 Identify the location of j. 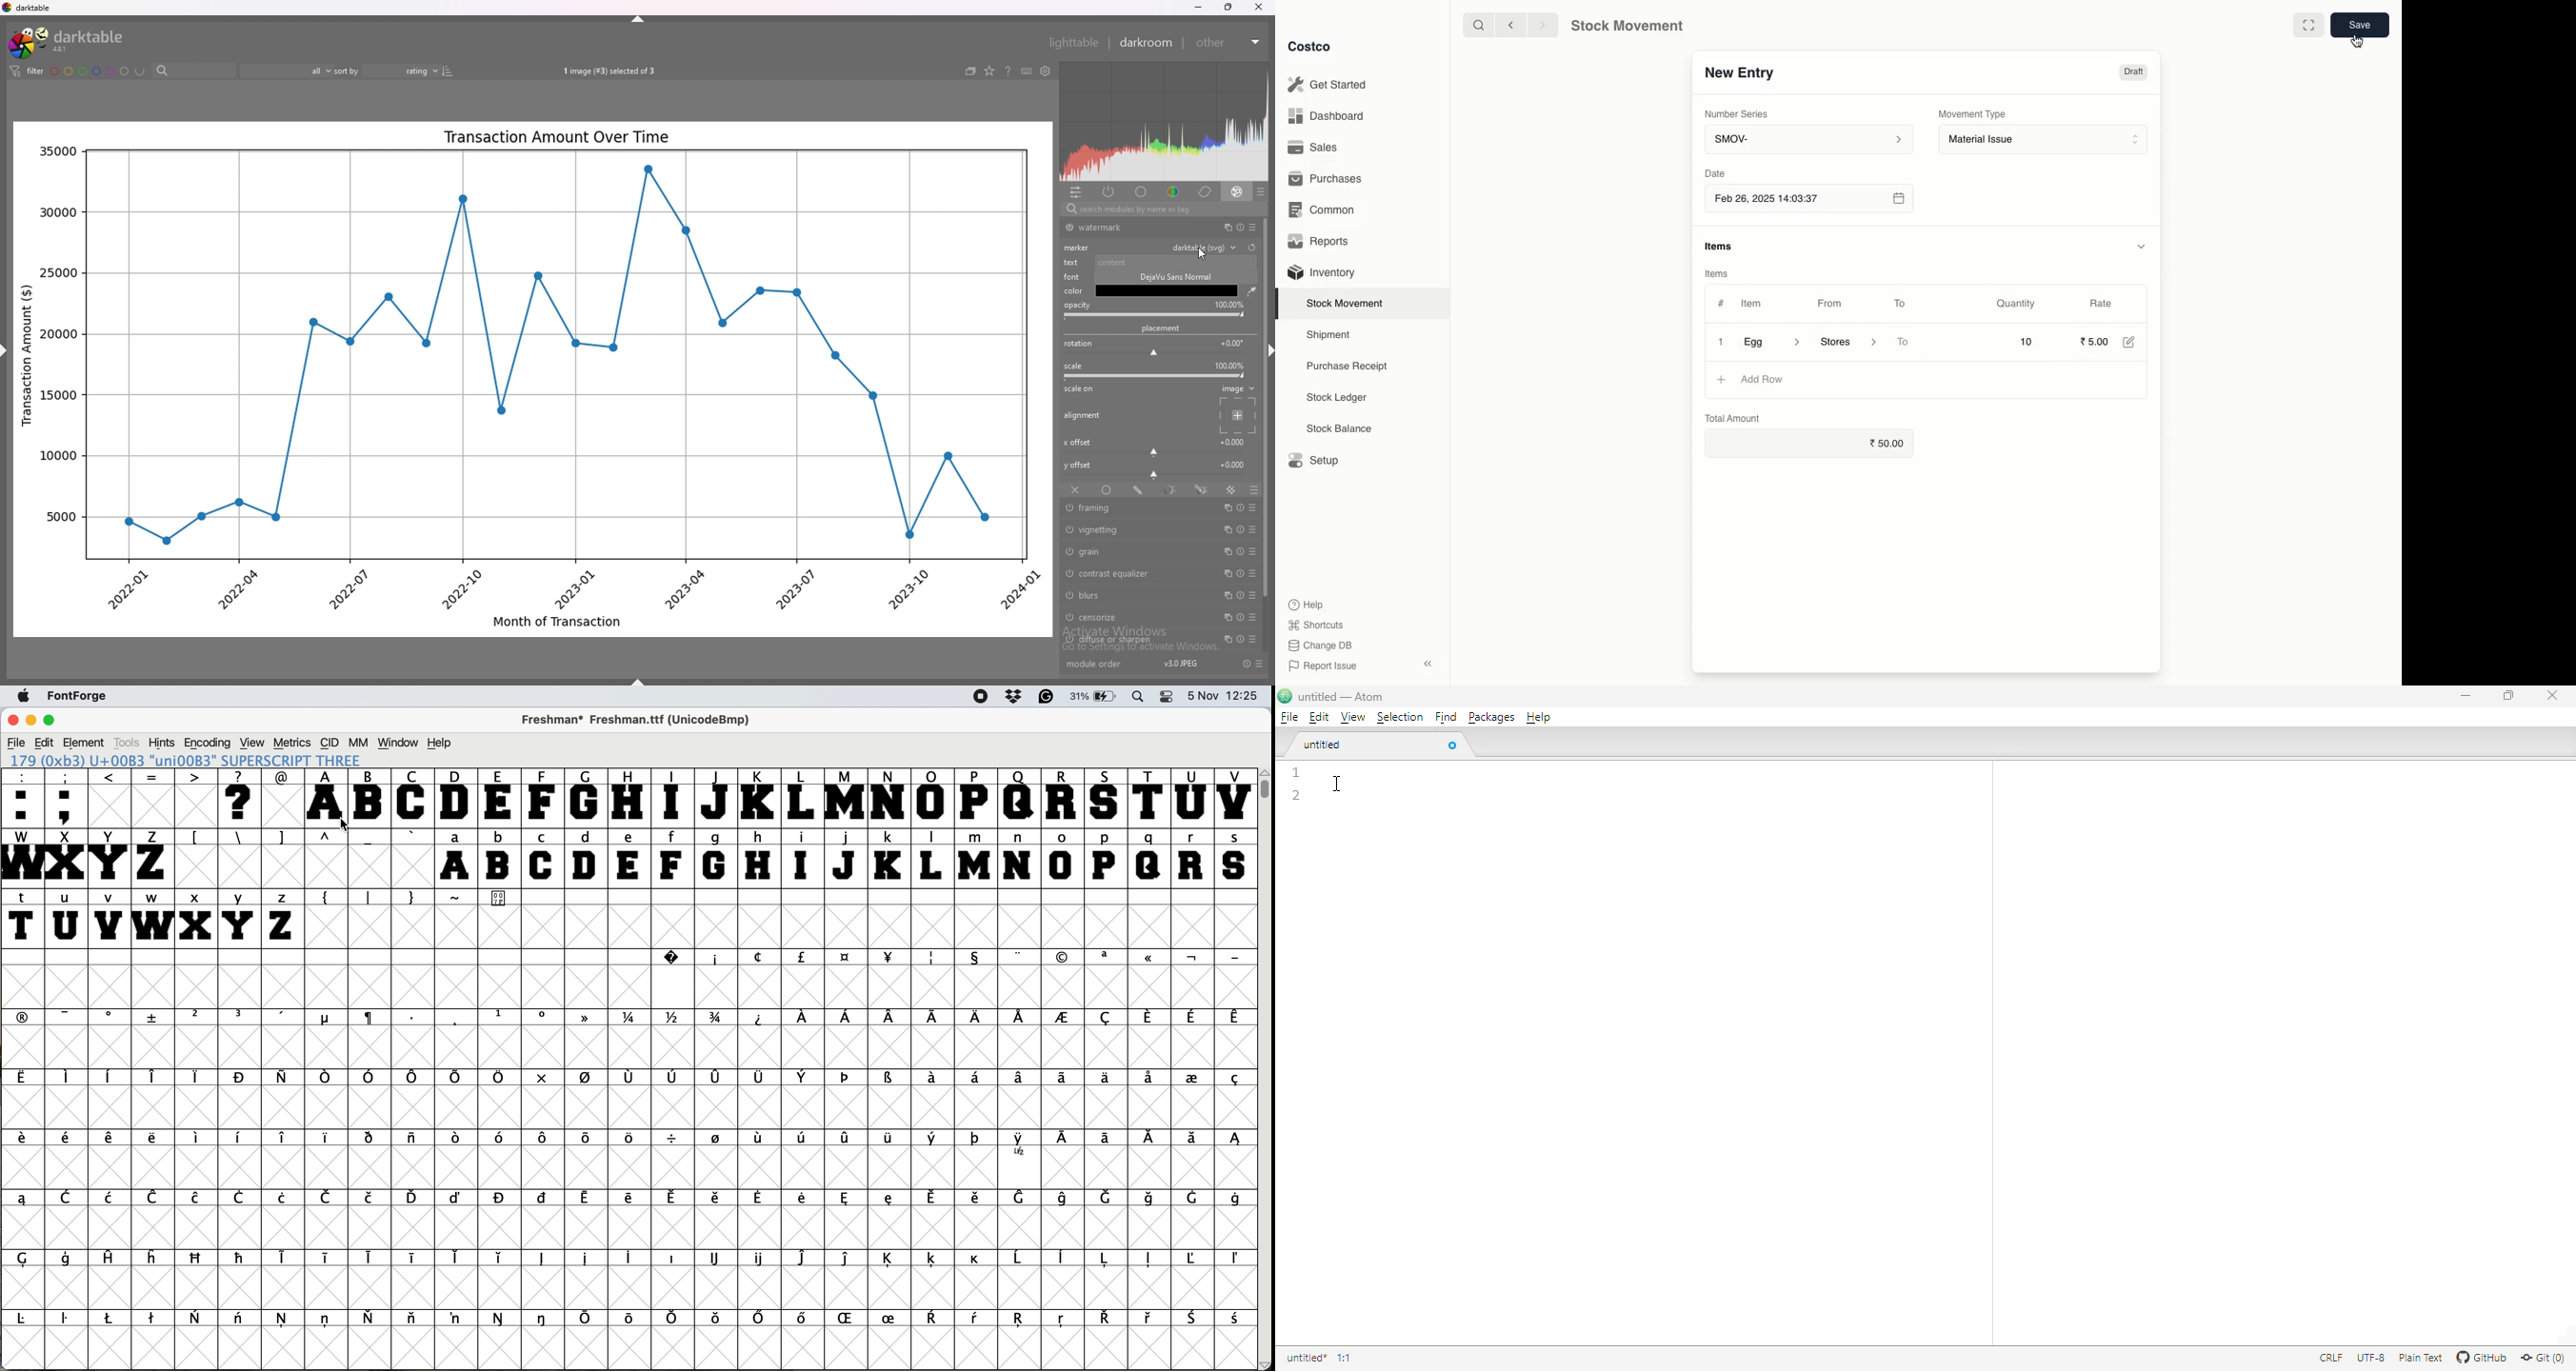
(847, 857).